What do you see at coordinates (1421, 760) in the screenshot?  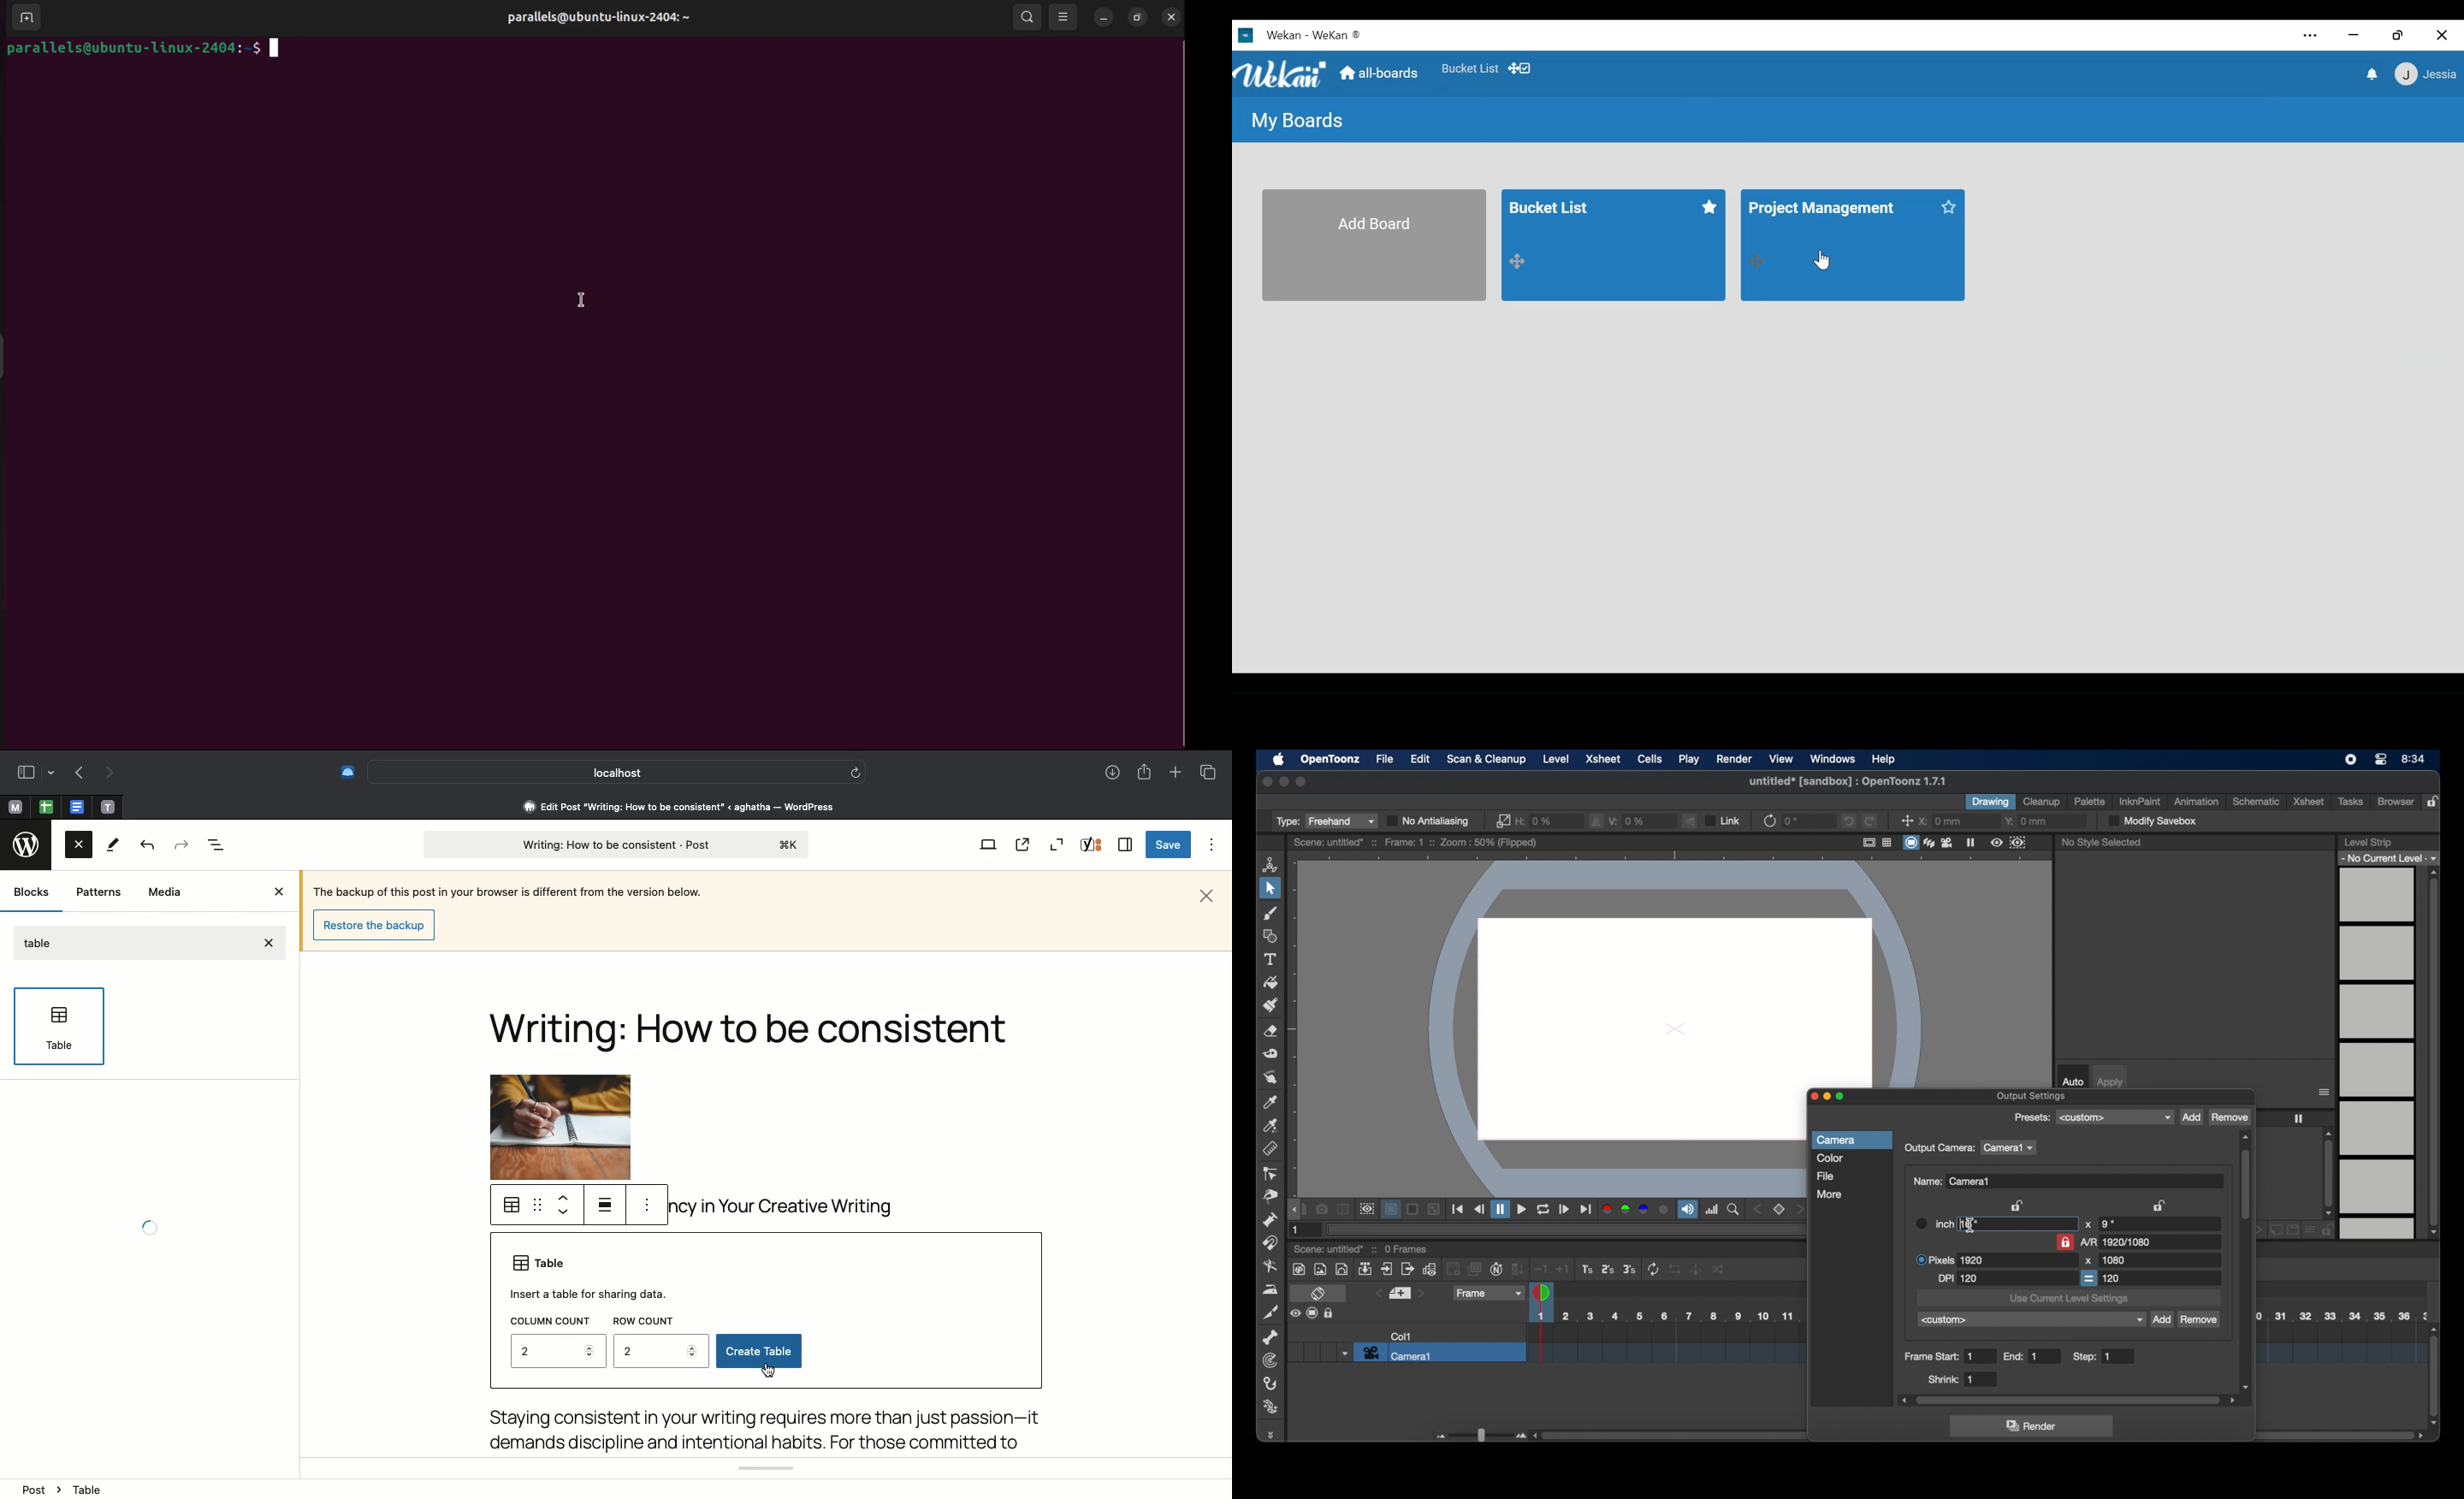 I see `edit` at bounding box center [1421, 760].